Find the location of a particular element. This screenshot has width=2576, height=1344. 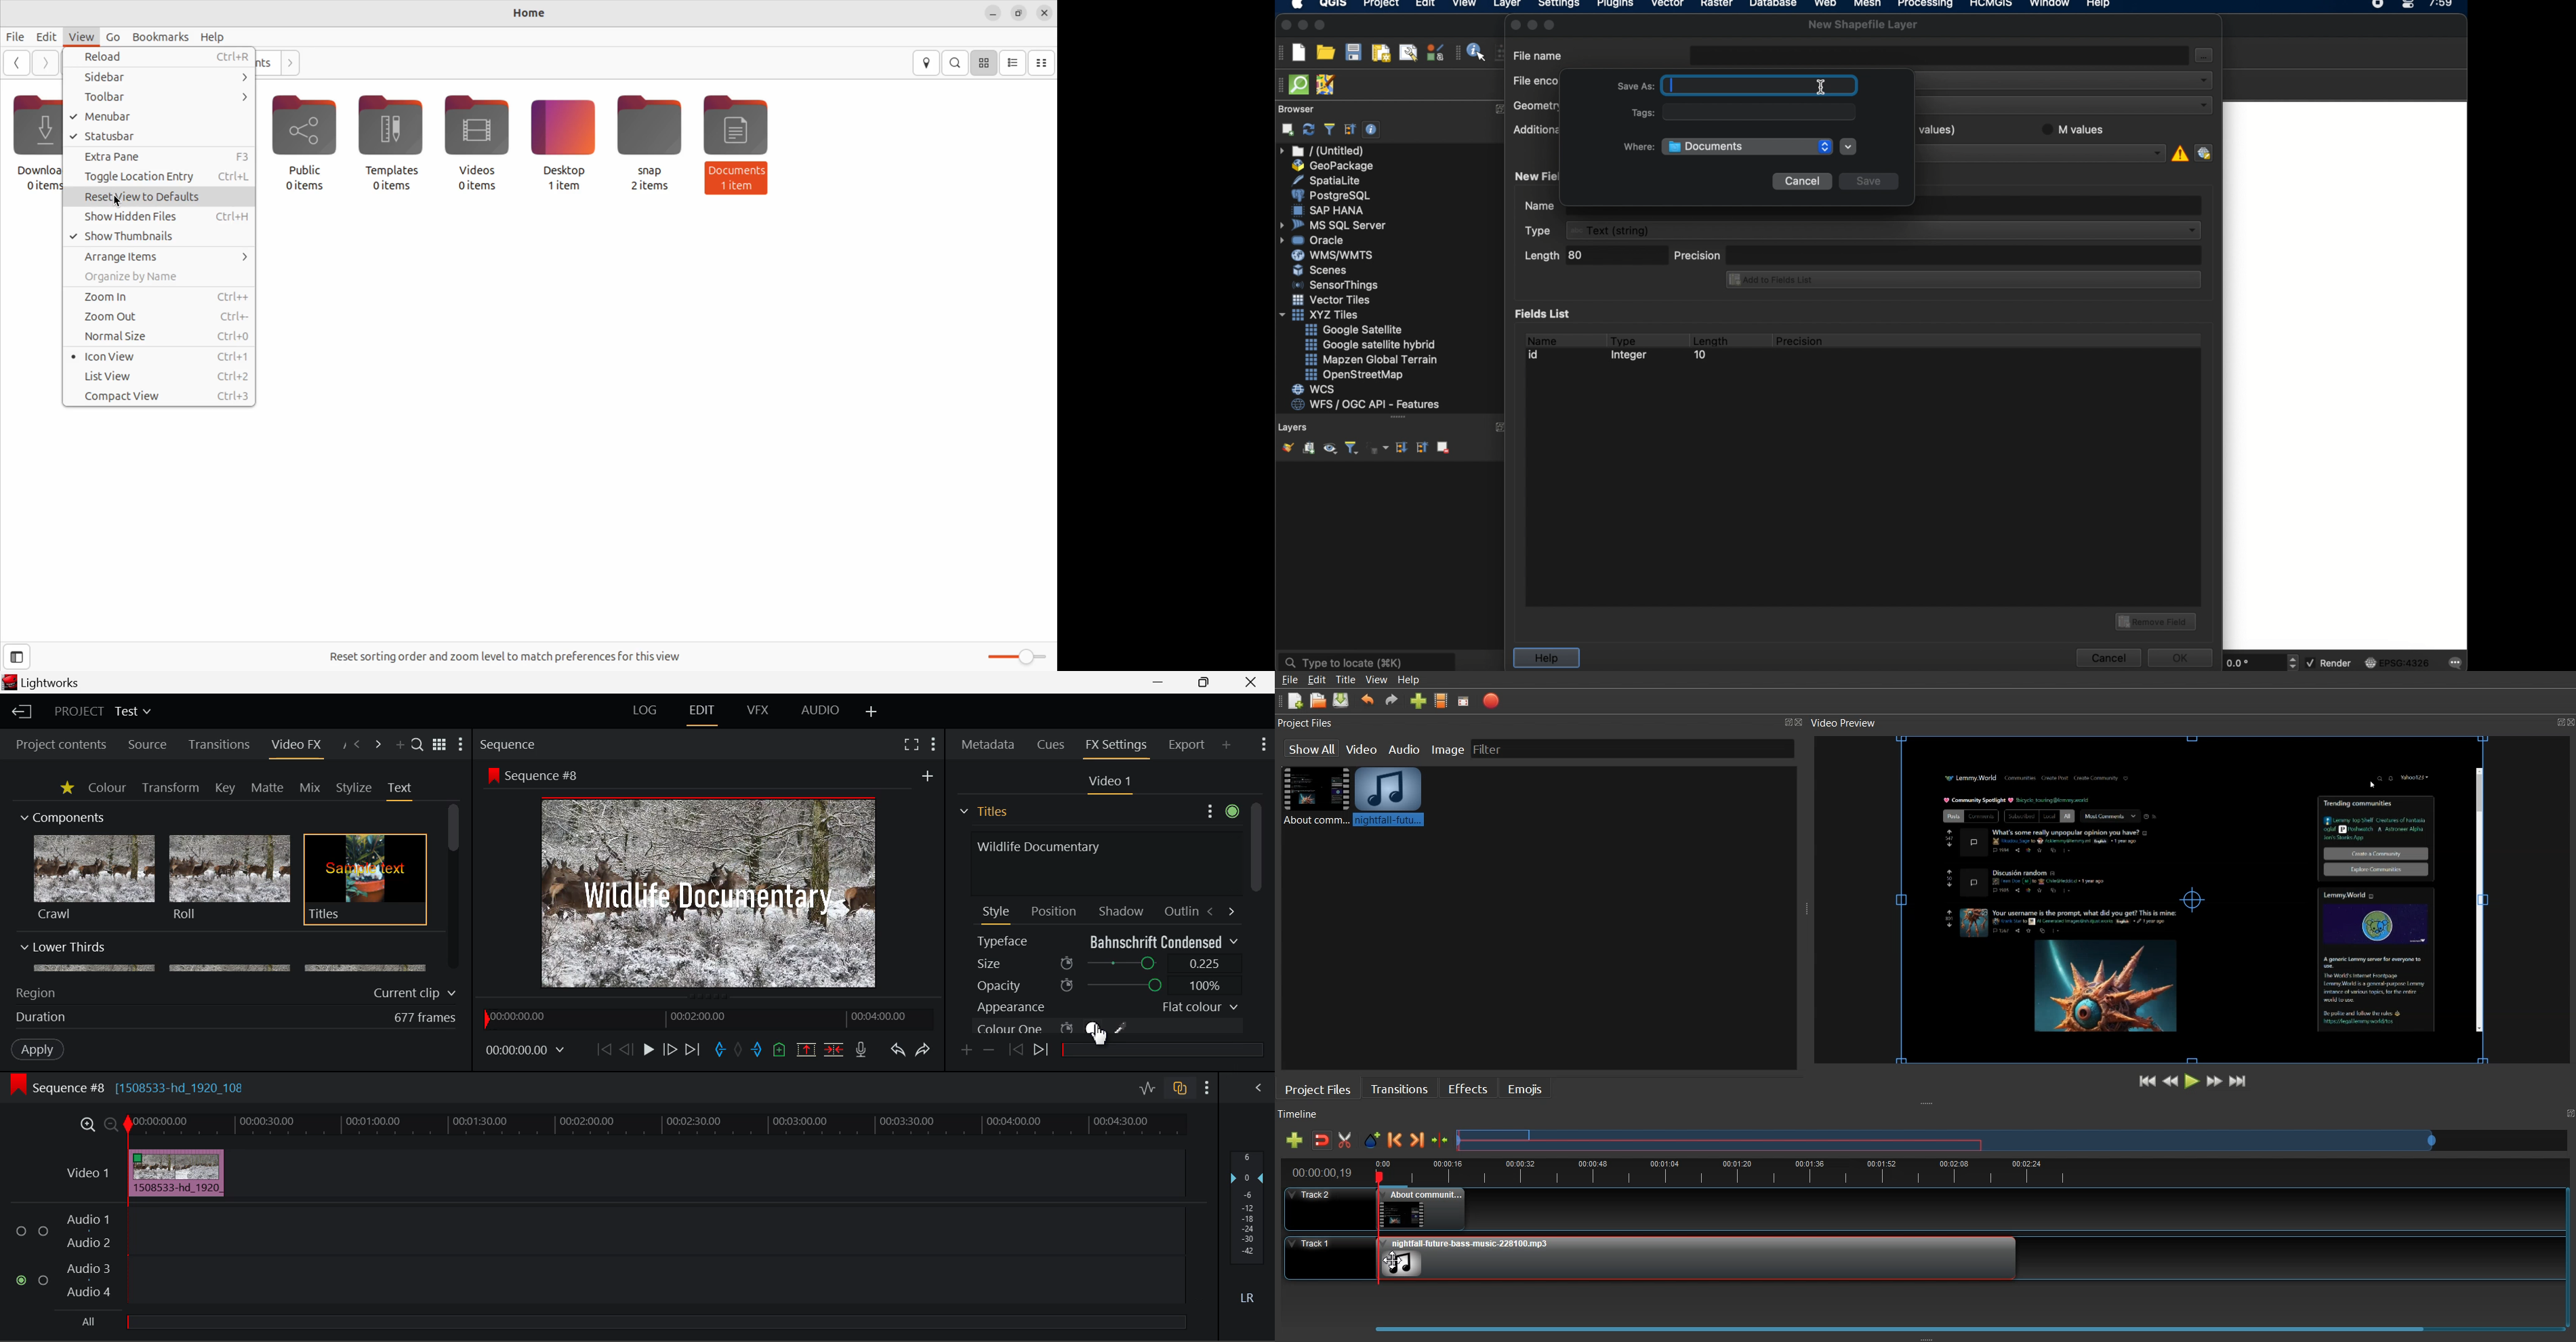

File Preview is located at coordinates (2173, 896).